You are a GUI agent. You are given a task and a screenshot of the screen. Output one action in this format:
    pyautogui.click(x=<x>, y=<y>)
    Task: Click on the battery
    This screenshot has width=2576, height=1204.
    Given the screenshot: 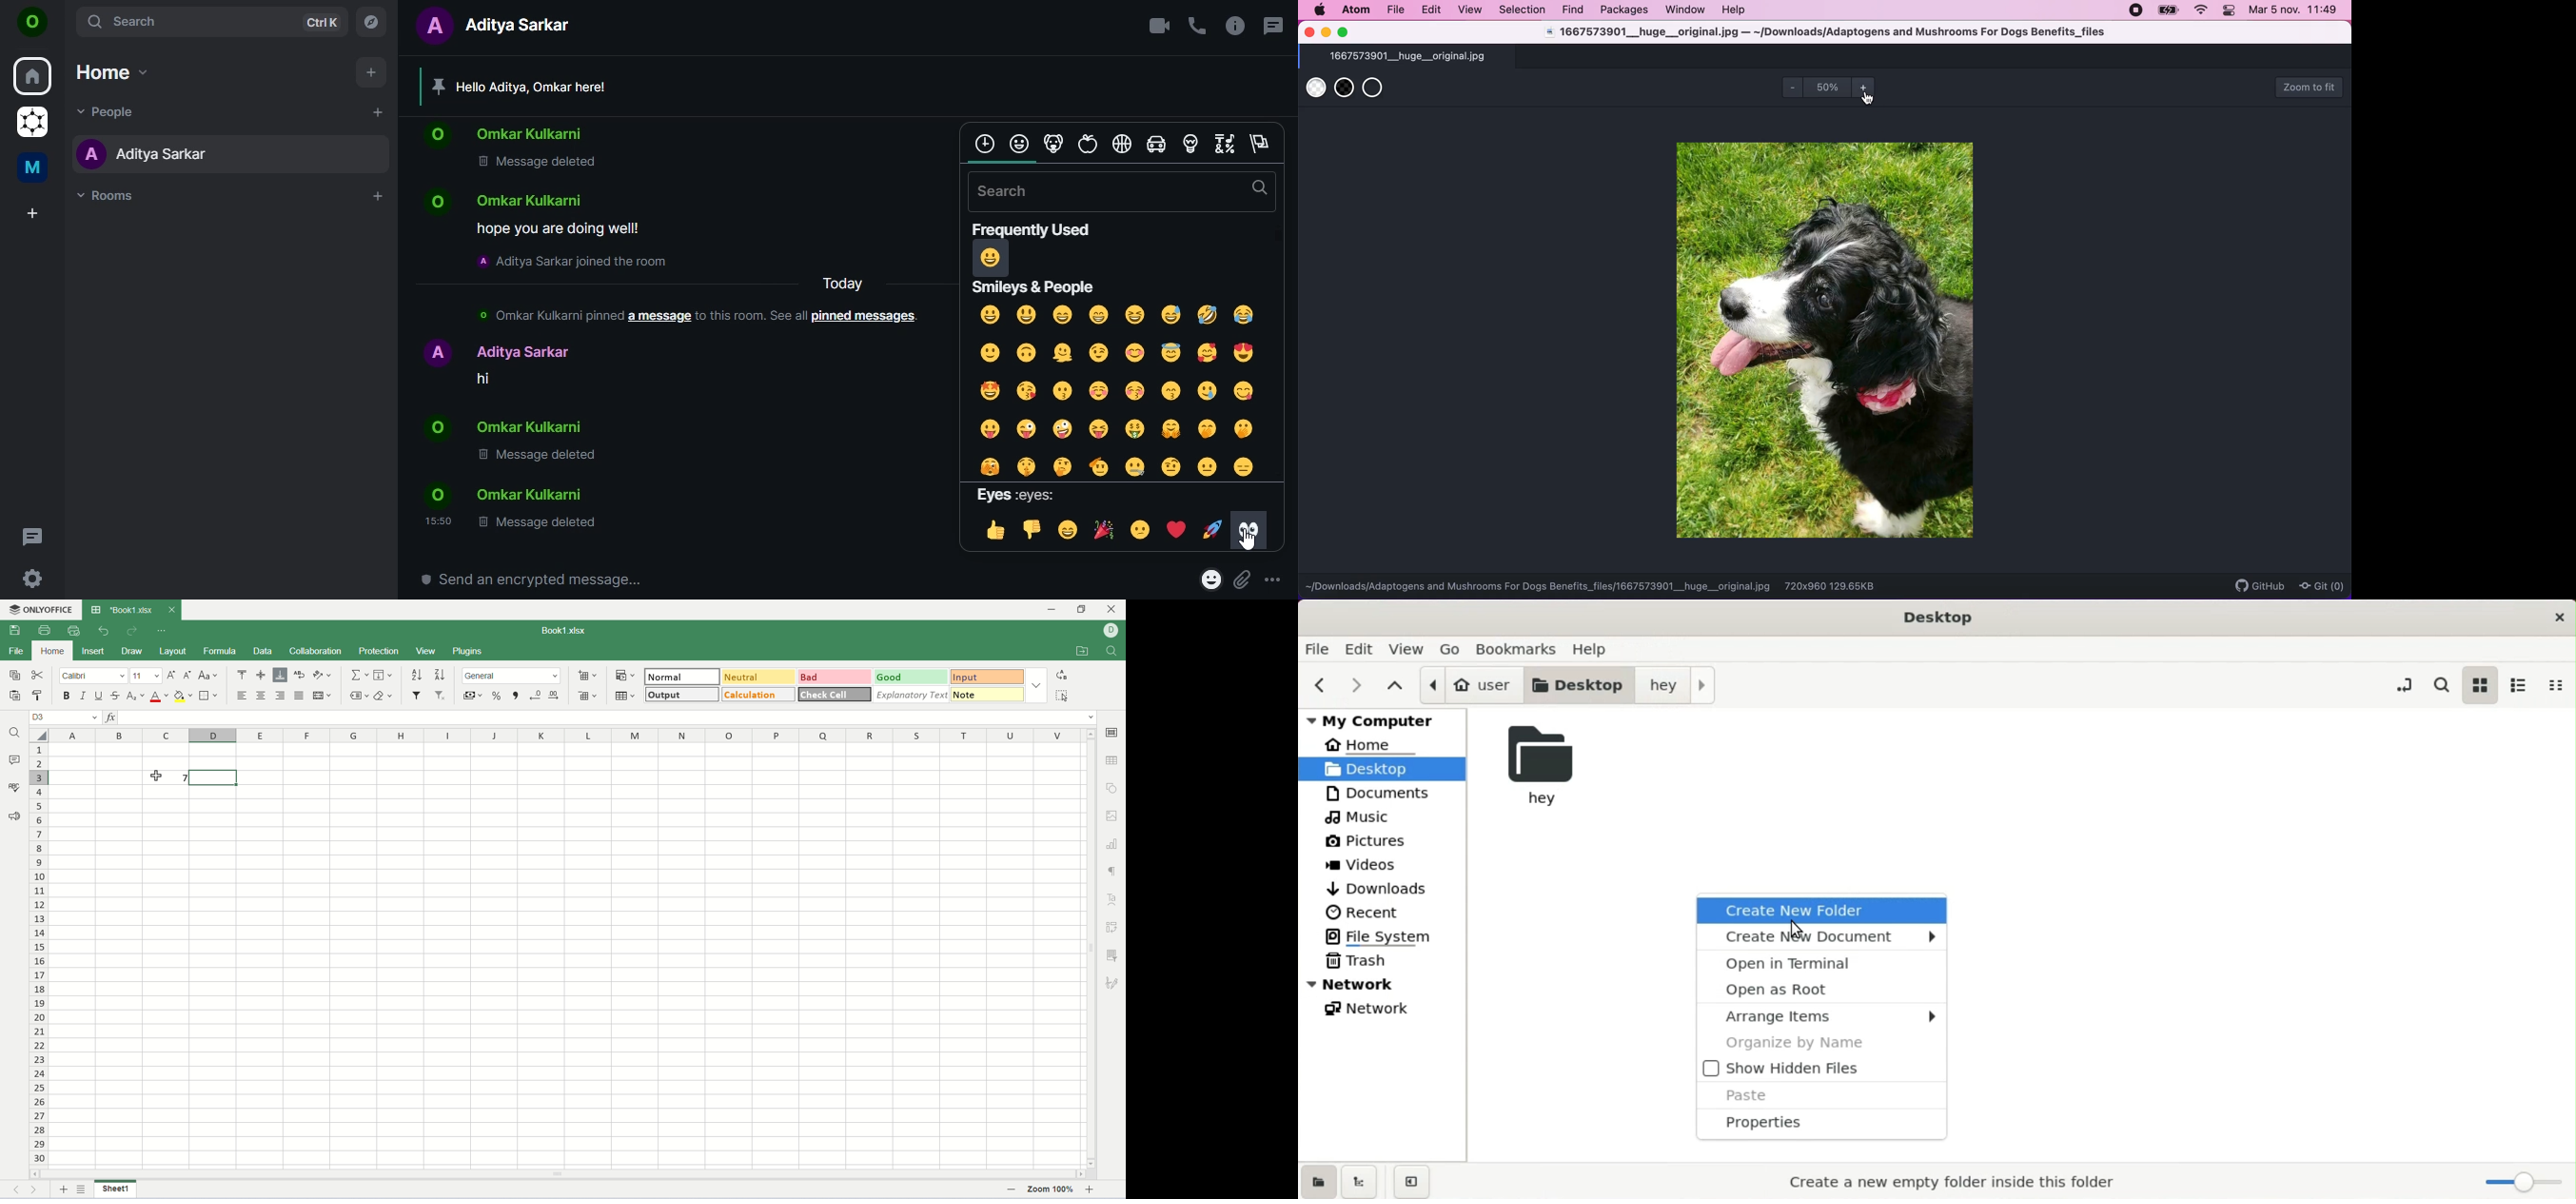 What is the action you would take?
    pyautogui.click(x=2170, y=11)
    